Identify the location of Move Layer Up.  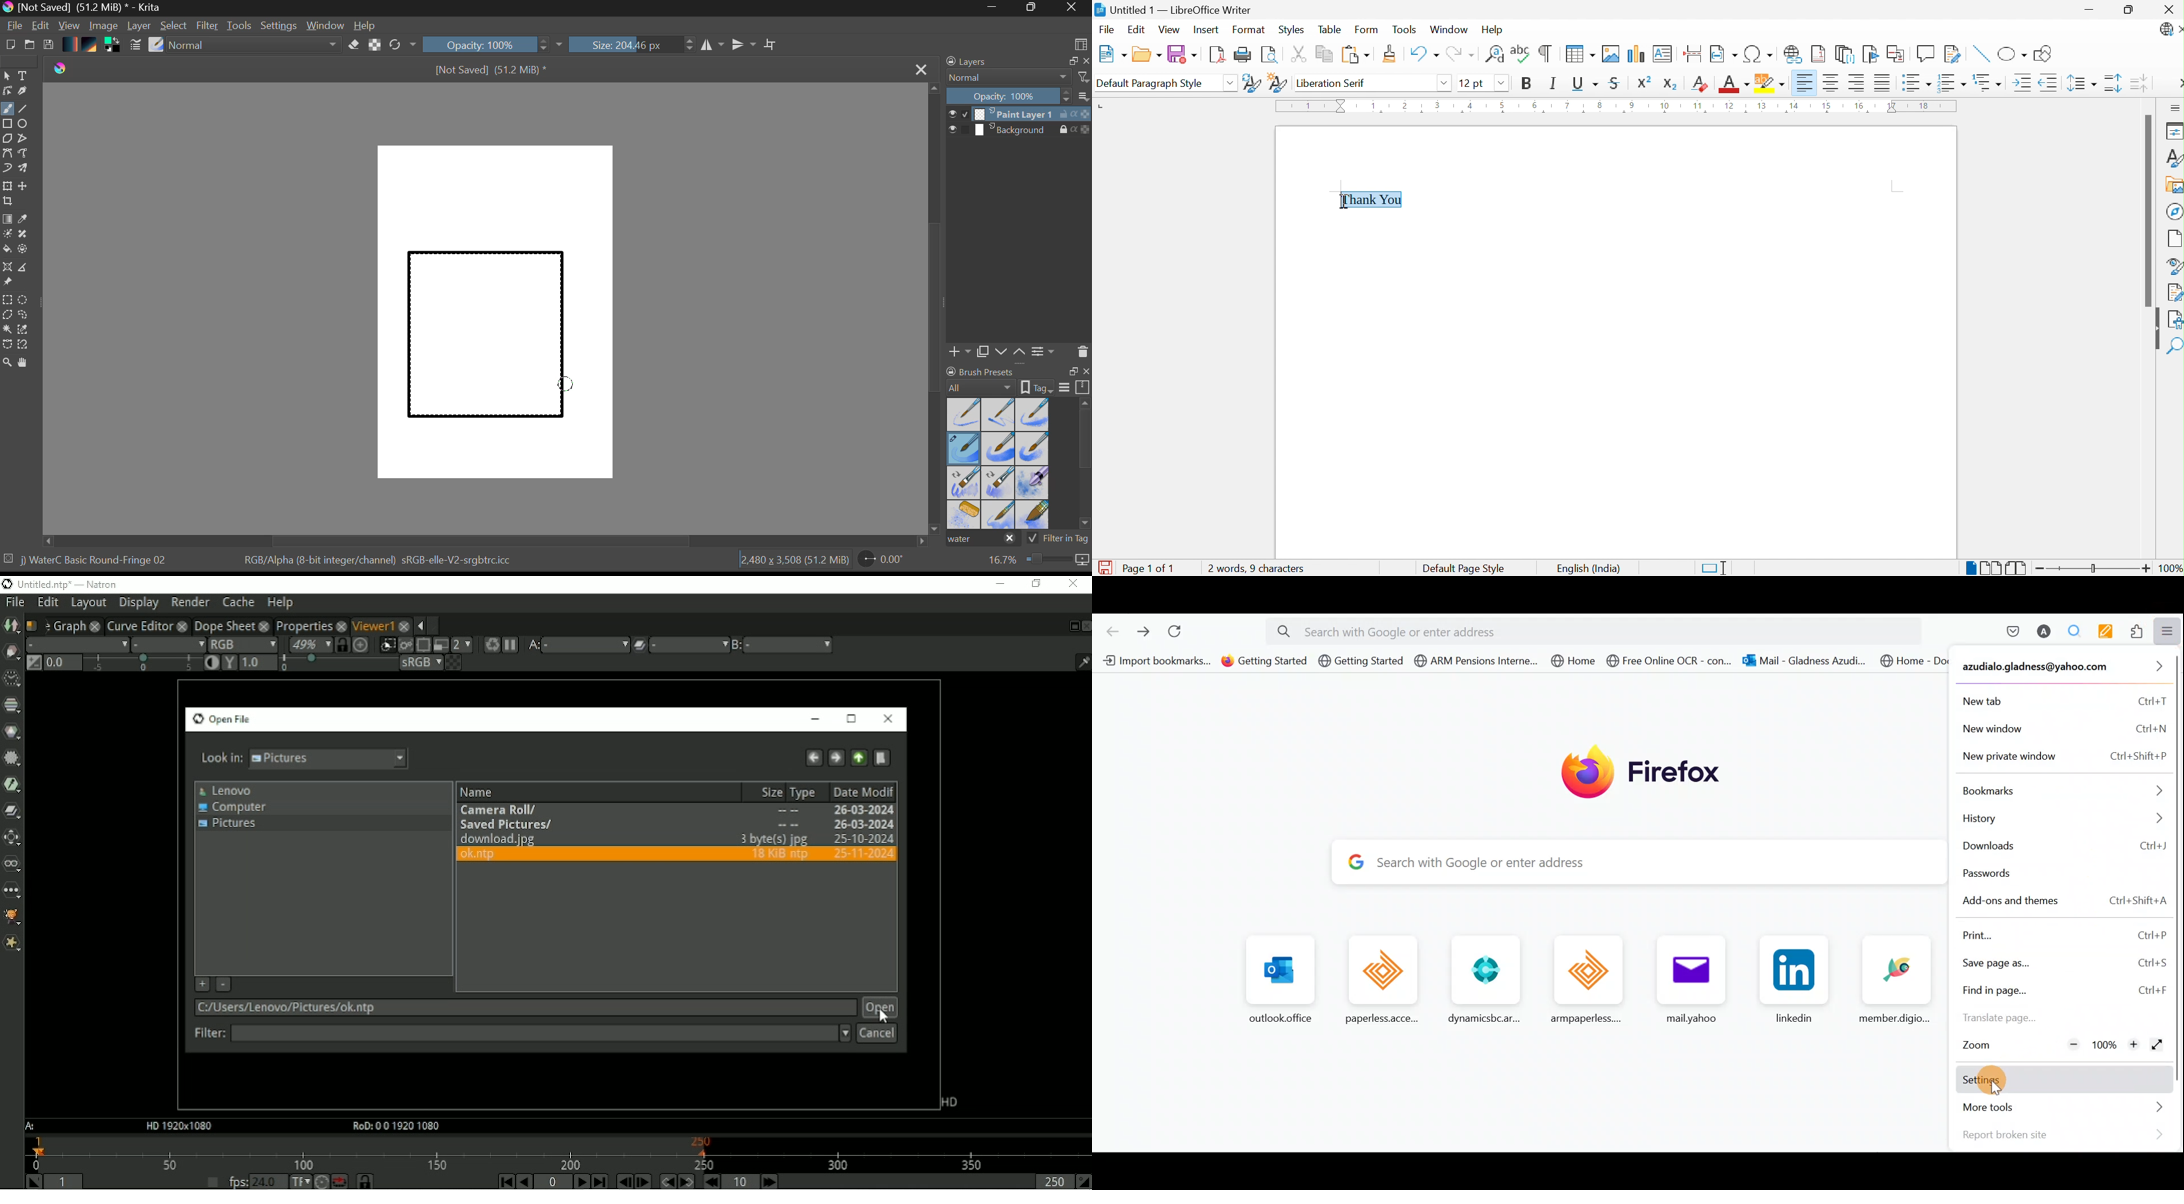
(1020, 351).